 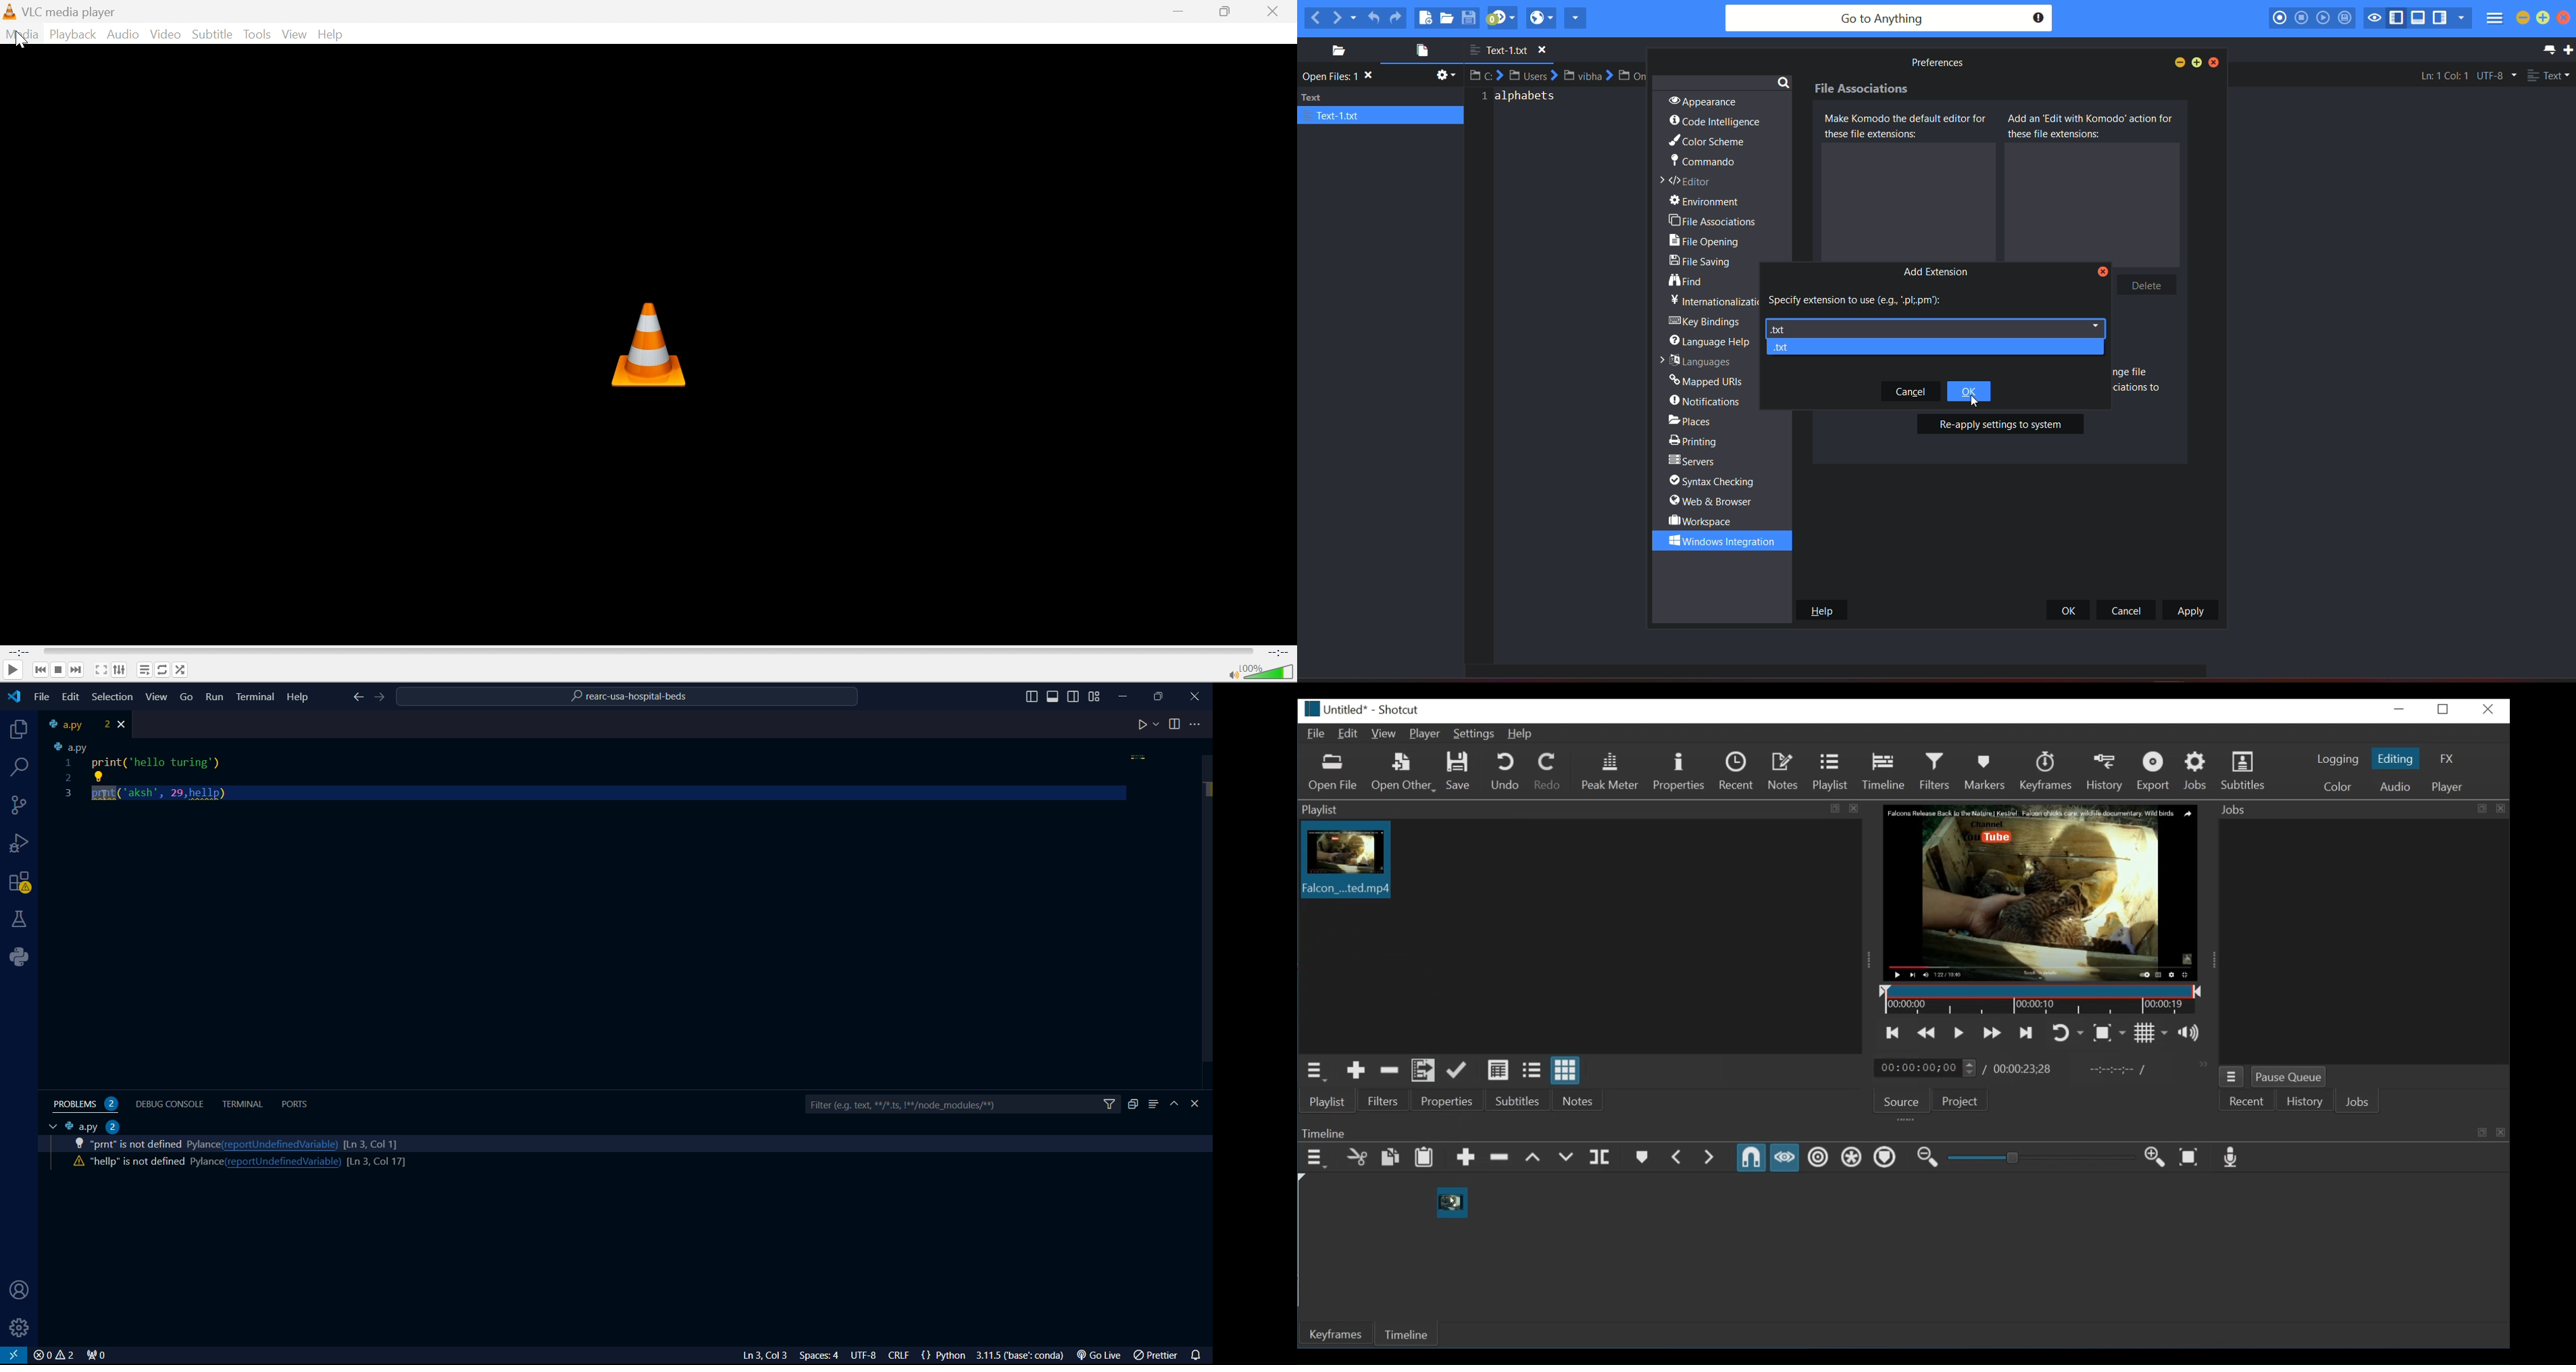 I want to click on Ripple delete, so click(x=1500, y=1157).